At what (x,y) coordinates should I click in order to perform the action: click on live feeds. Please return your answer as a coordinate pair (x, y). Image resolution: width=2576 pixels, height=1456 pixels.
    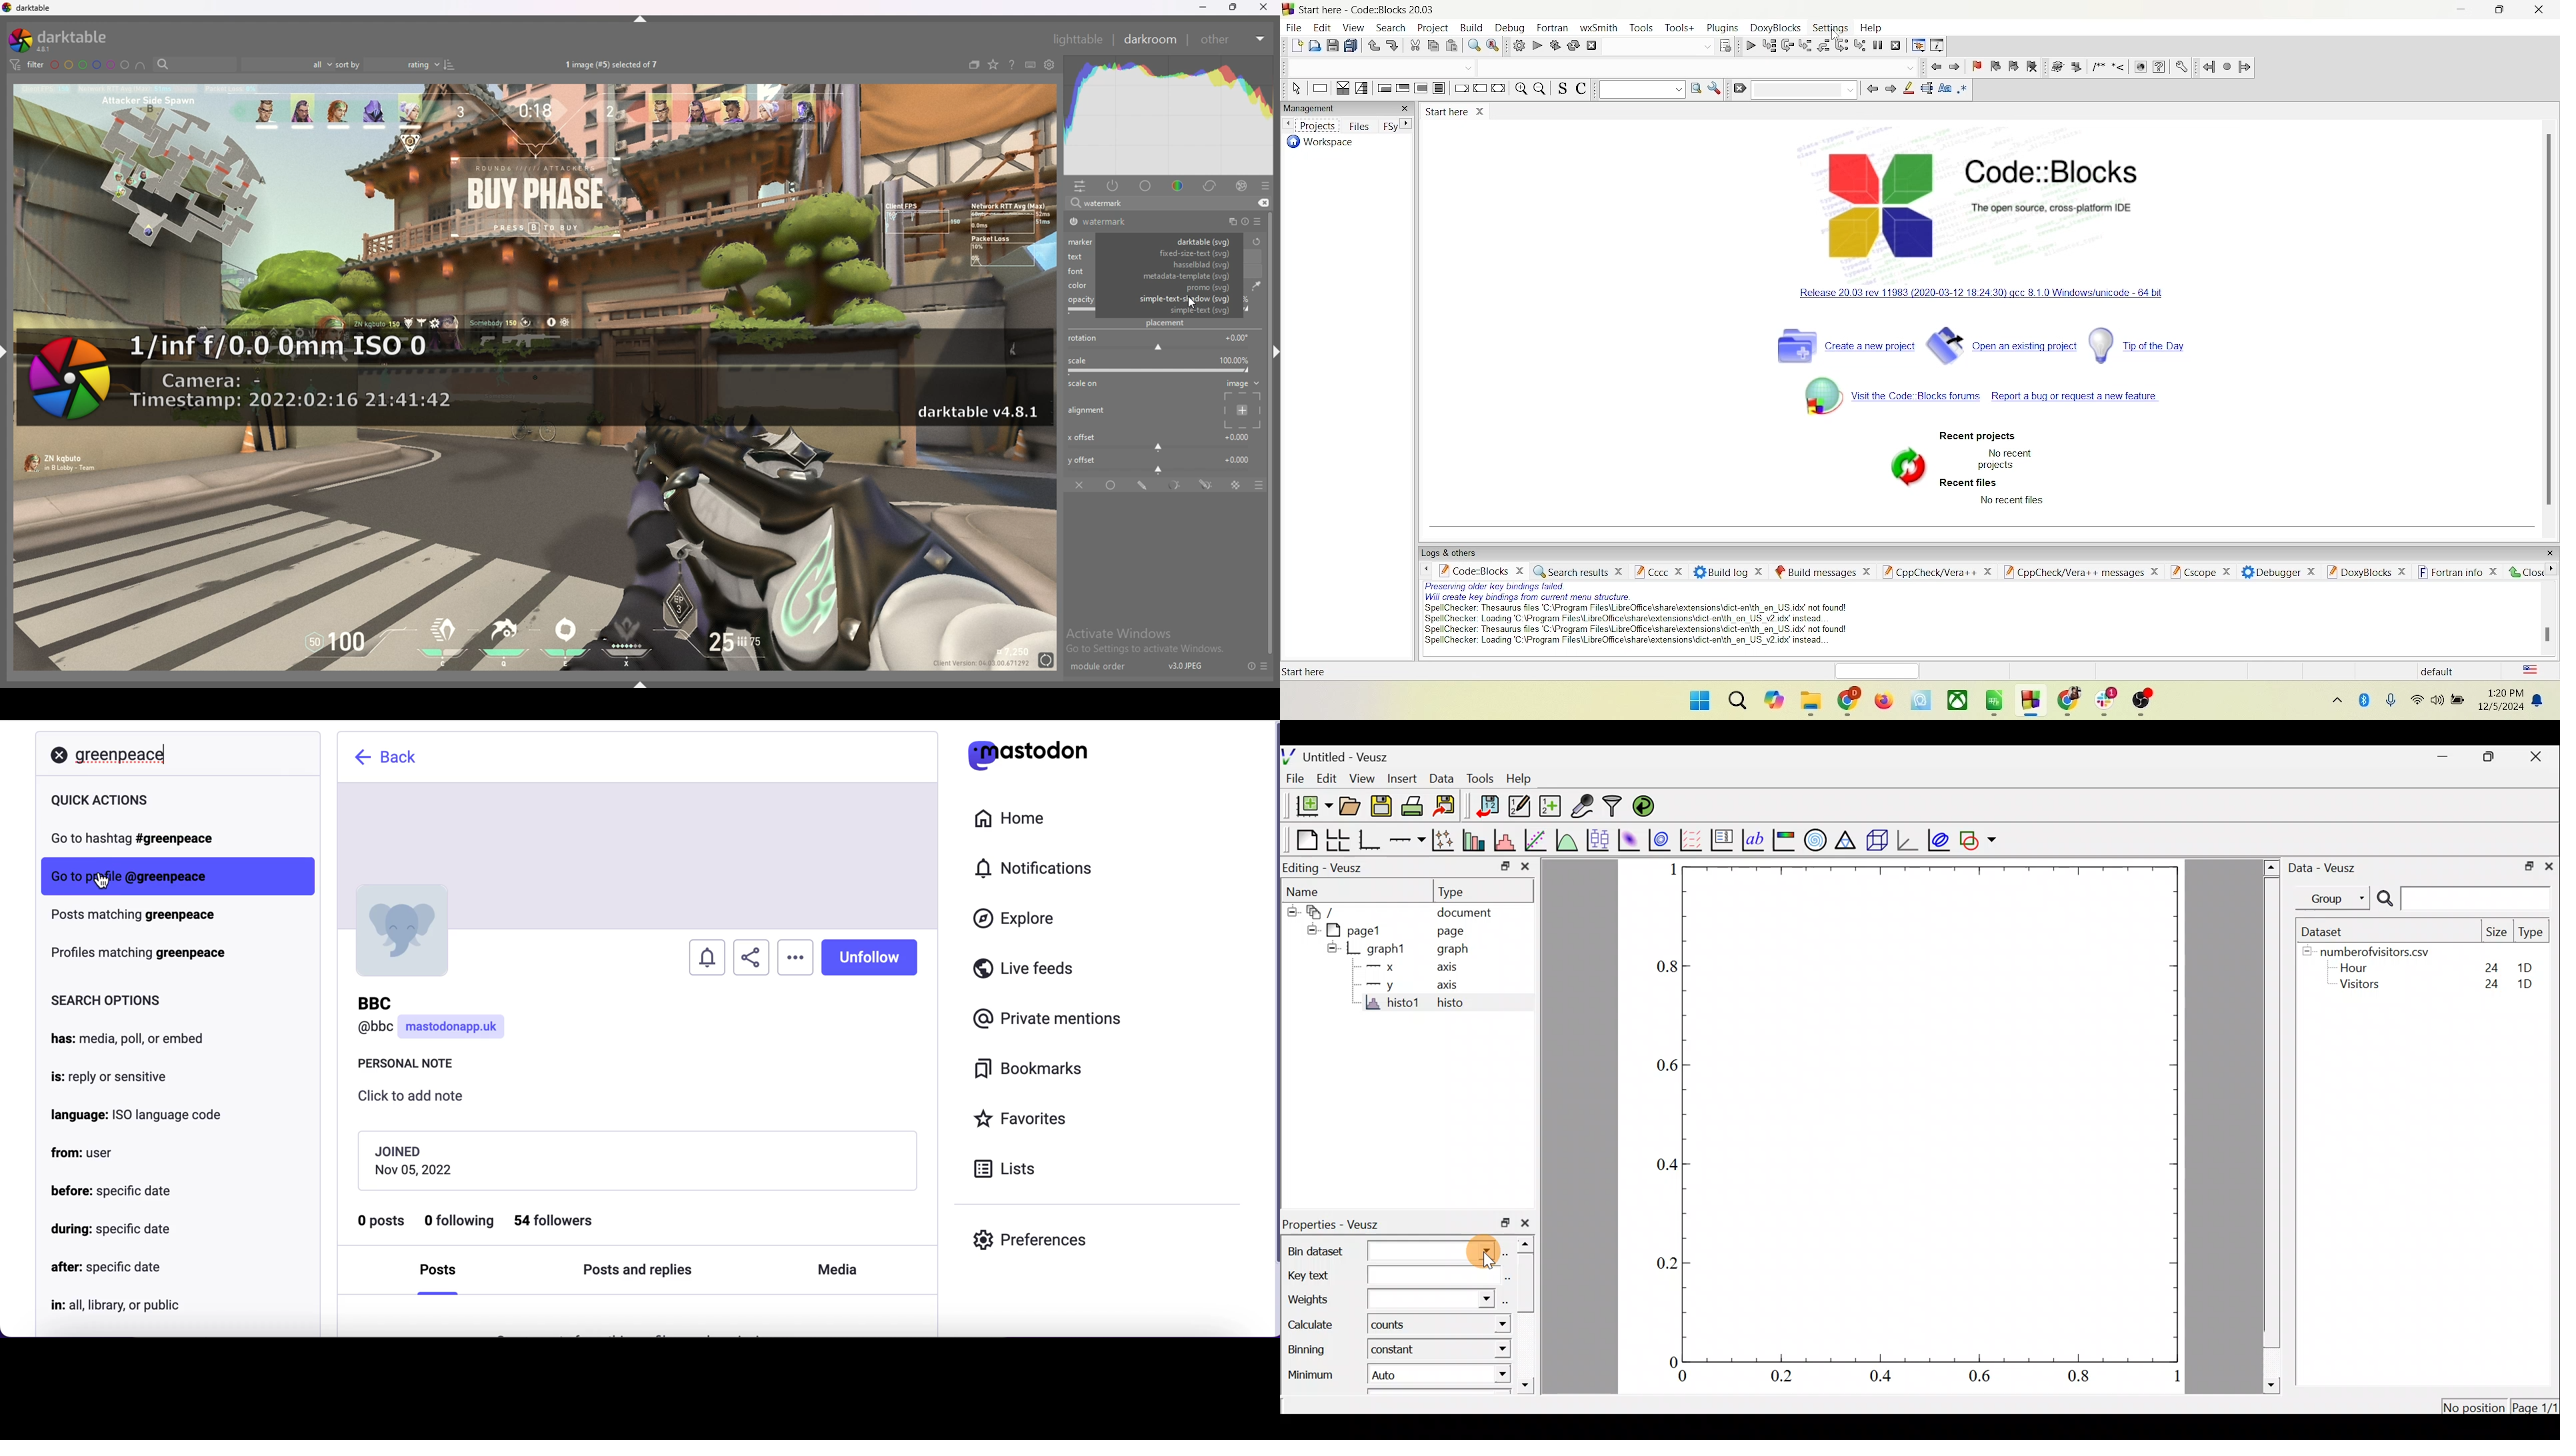
    Looking at the image, I should click on (1024, 972).